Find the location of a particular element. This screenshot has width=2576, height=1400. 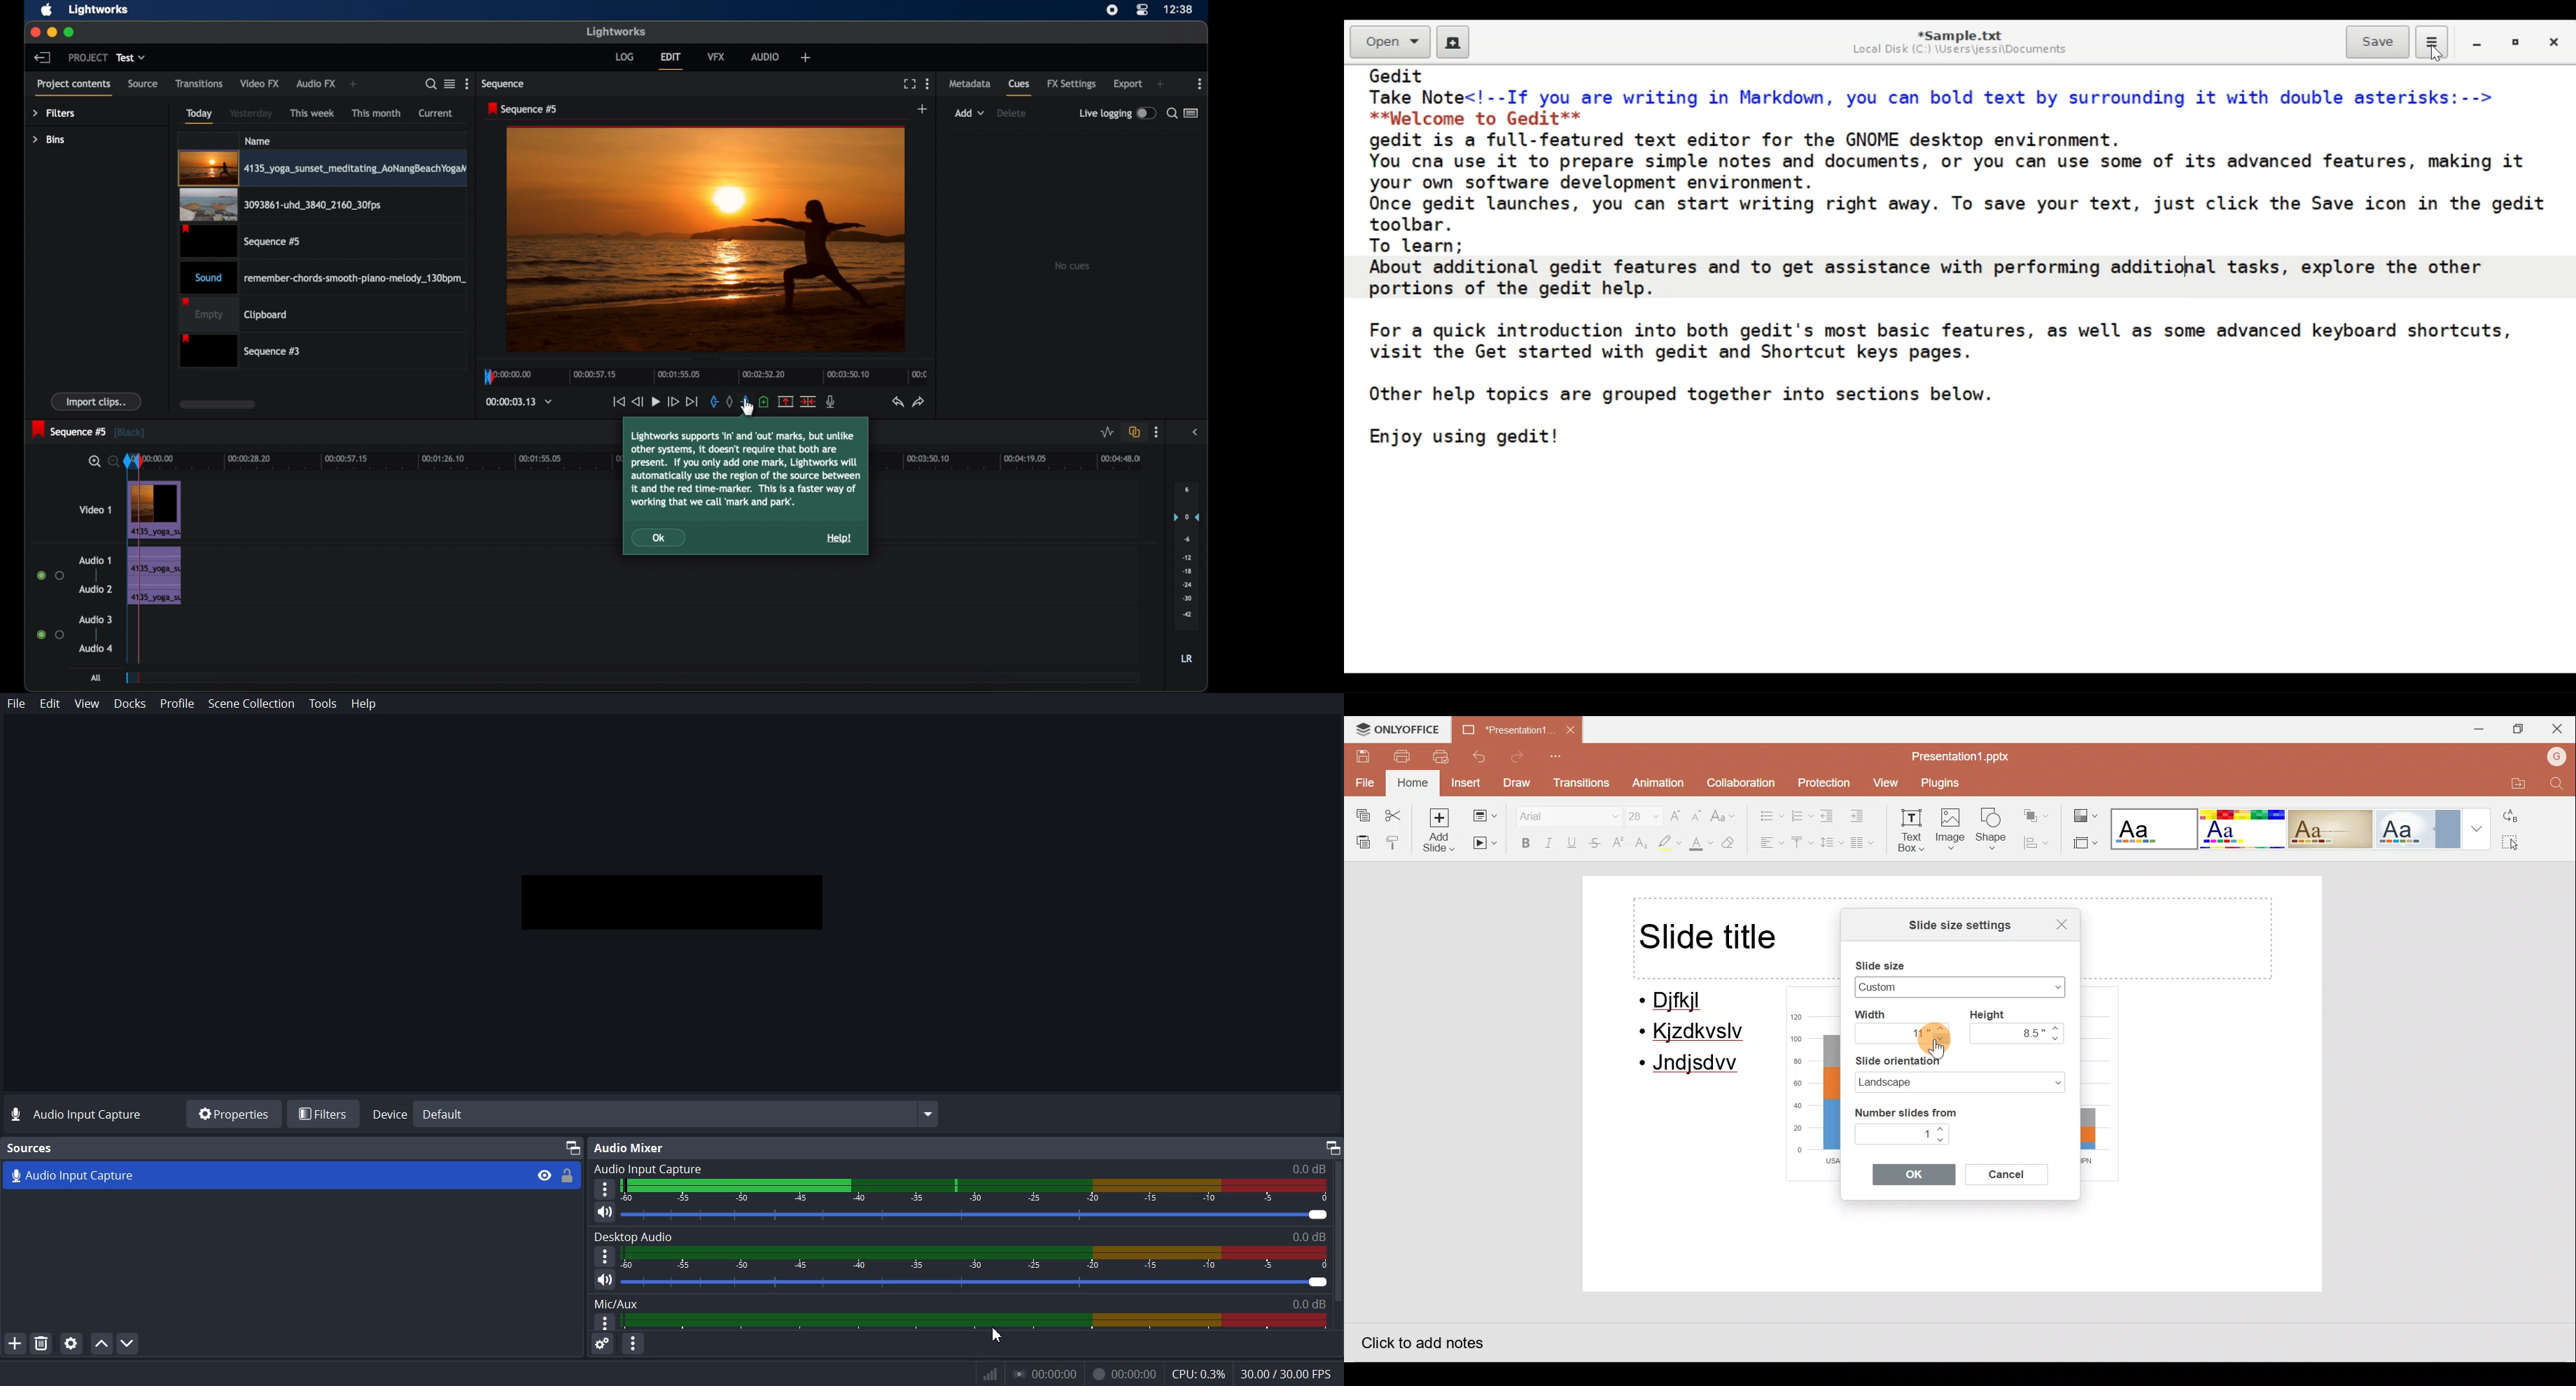

Audio Capture is located at coordinates (259, 1175).